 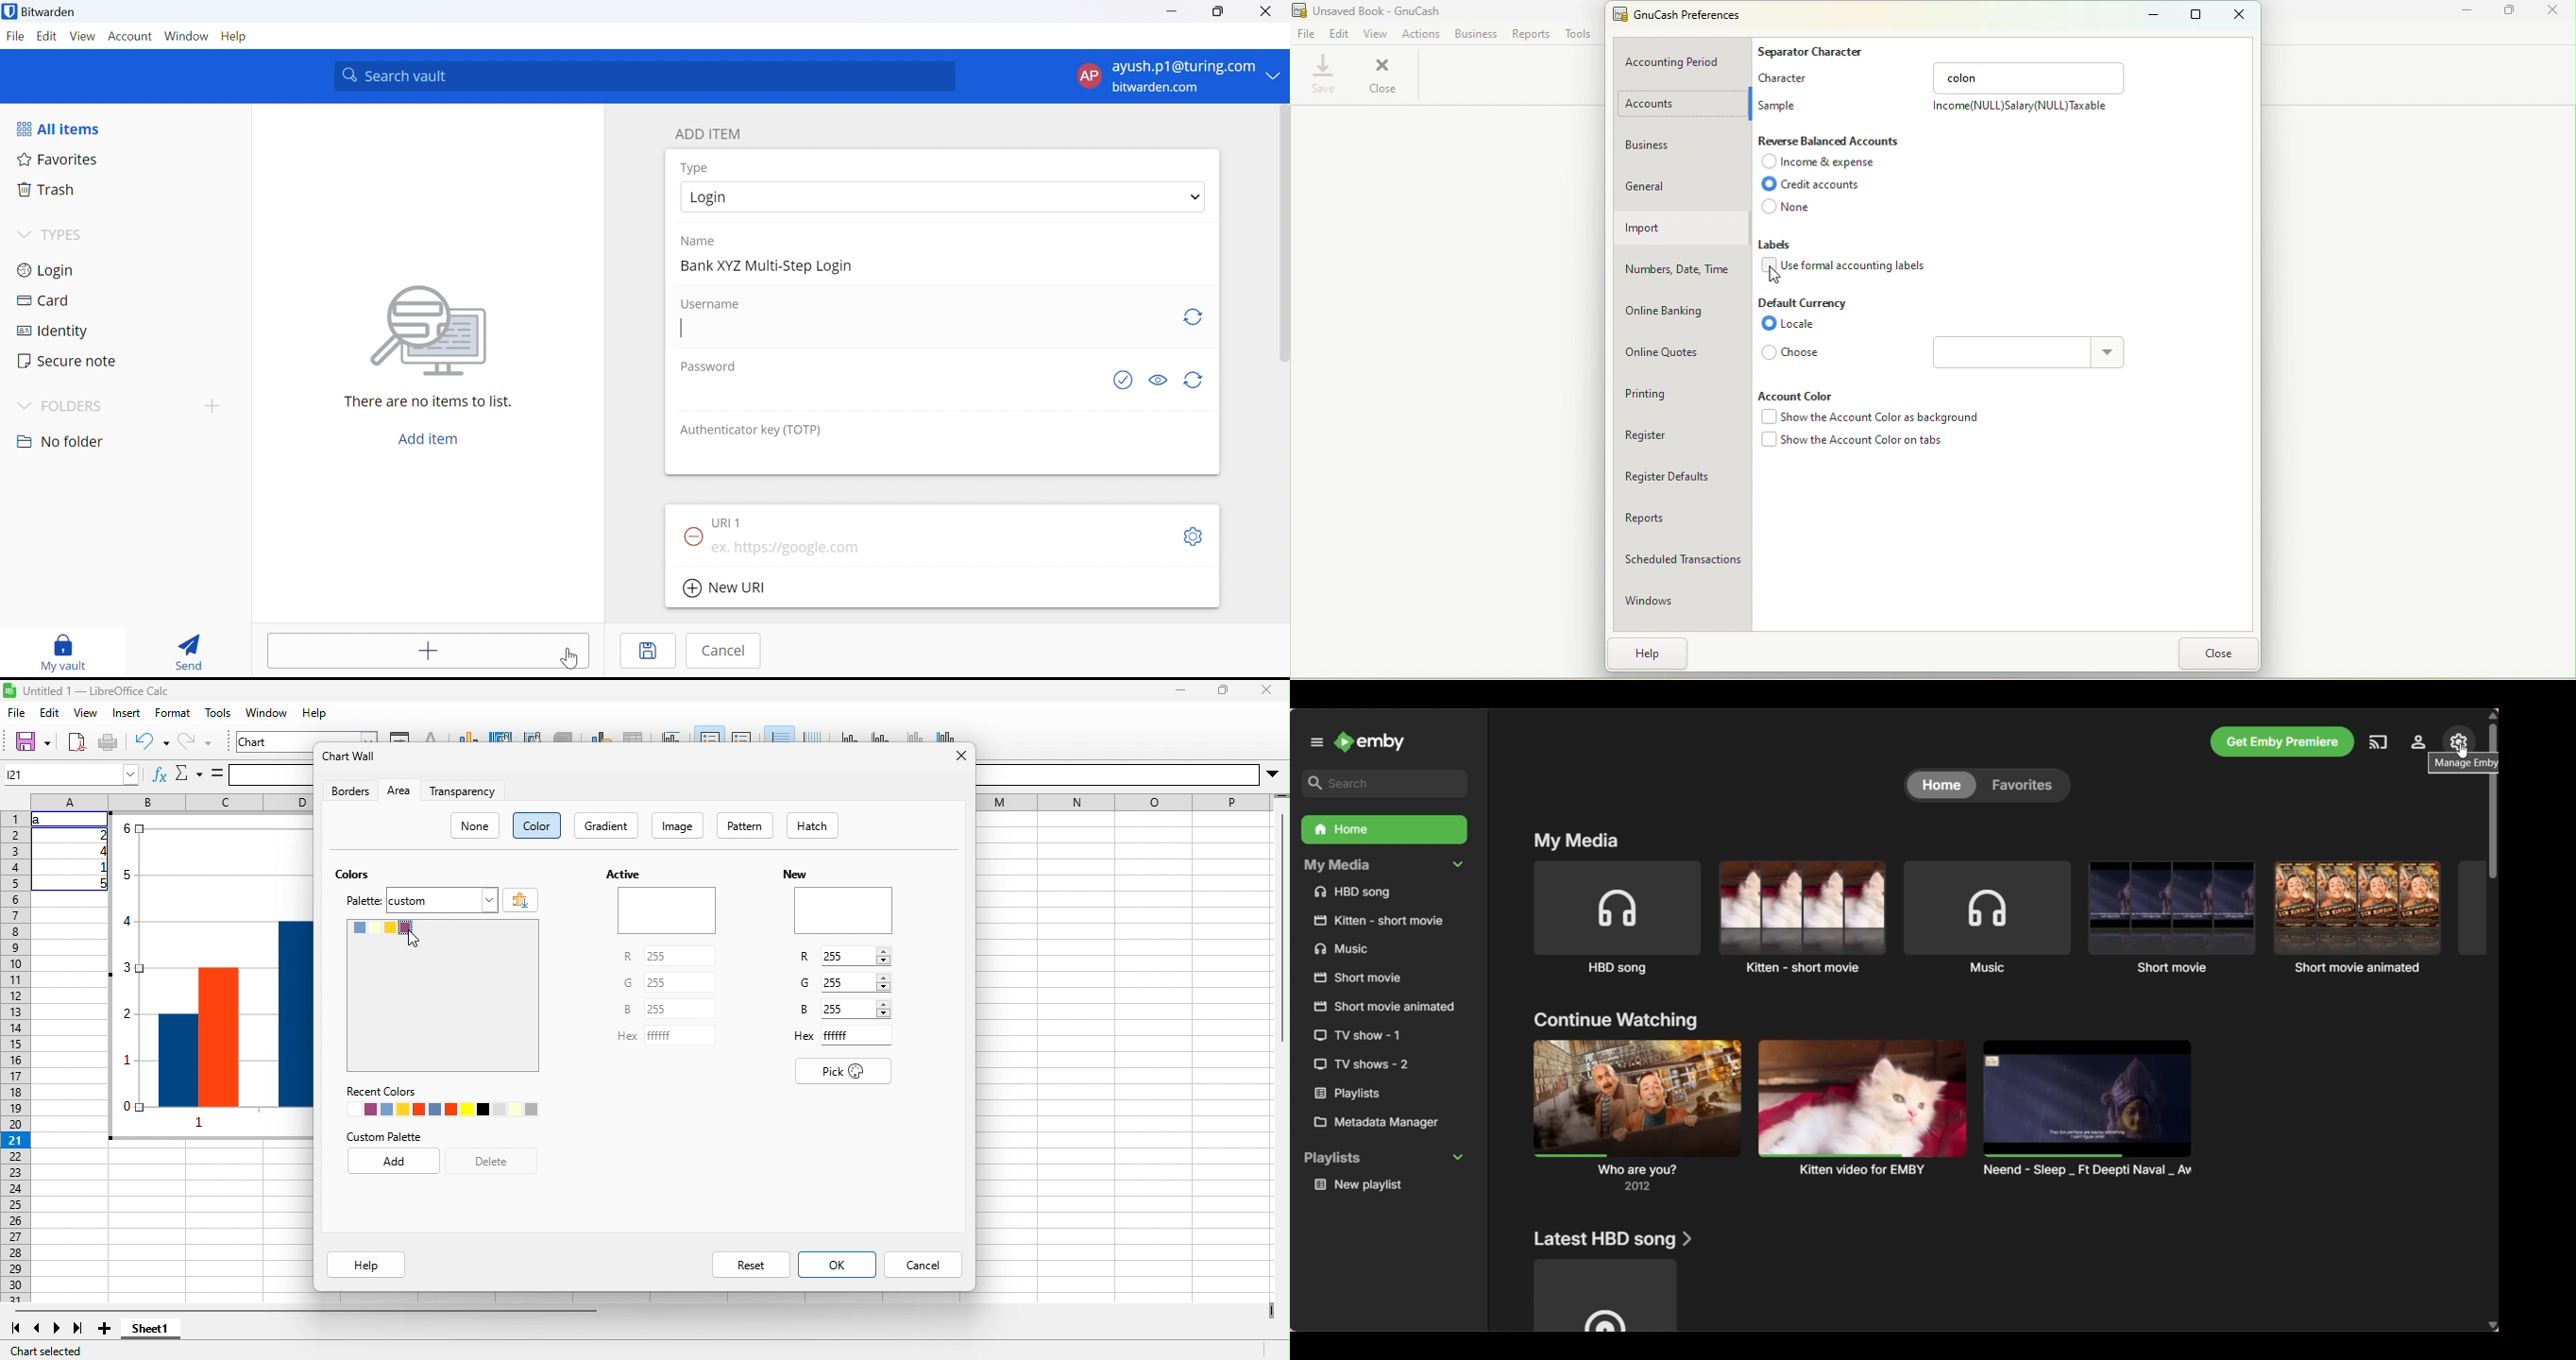 I want to click on Card, so click(x=44, y=300).